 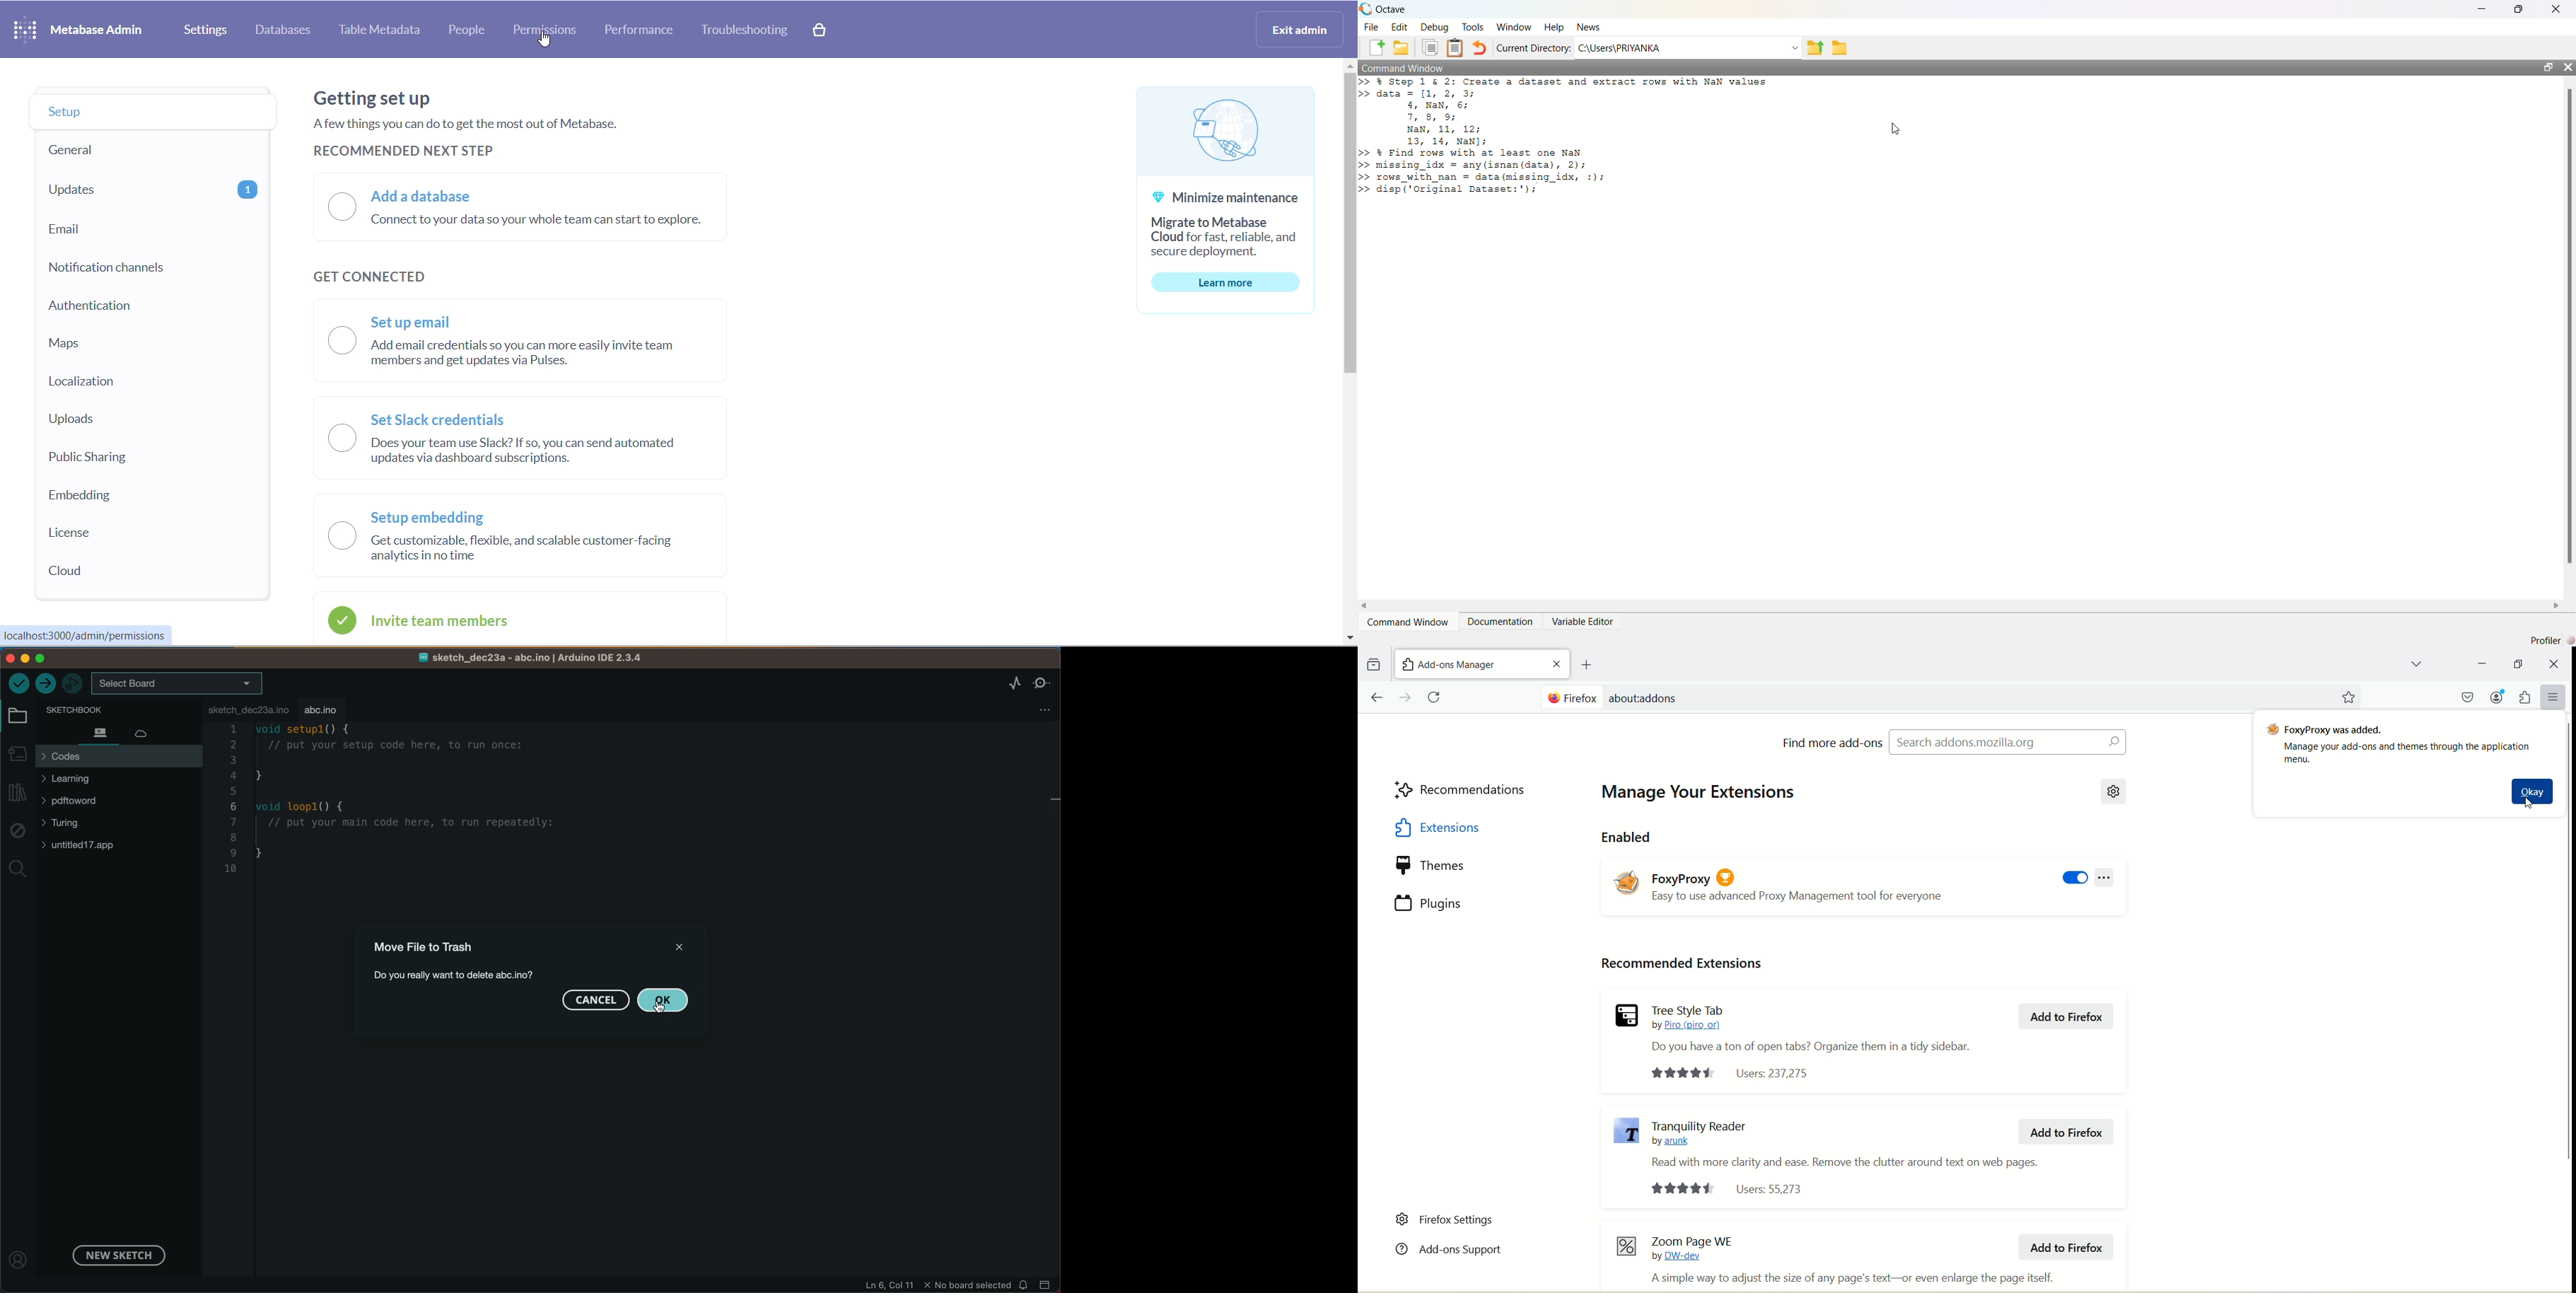 I want to click on Undo, so click(x=1478, y=48).